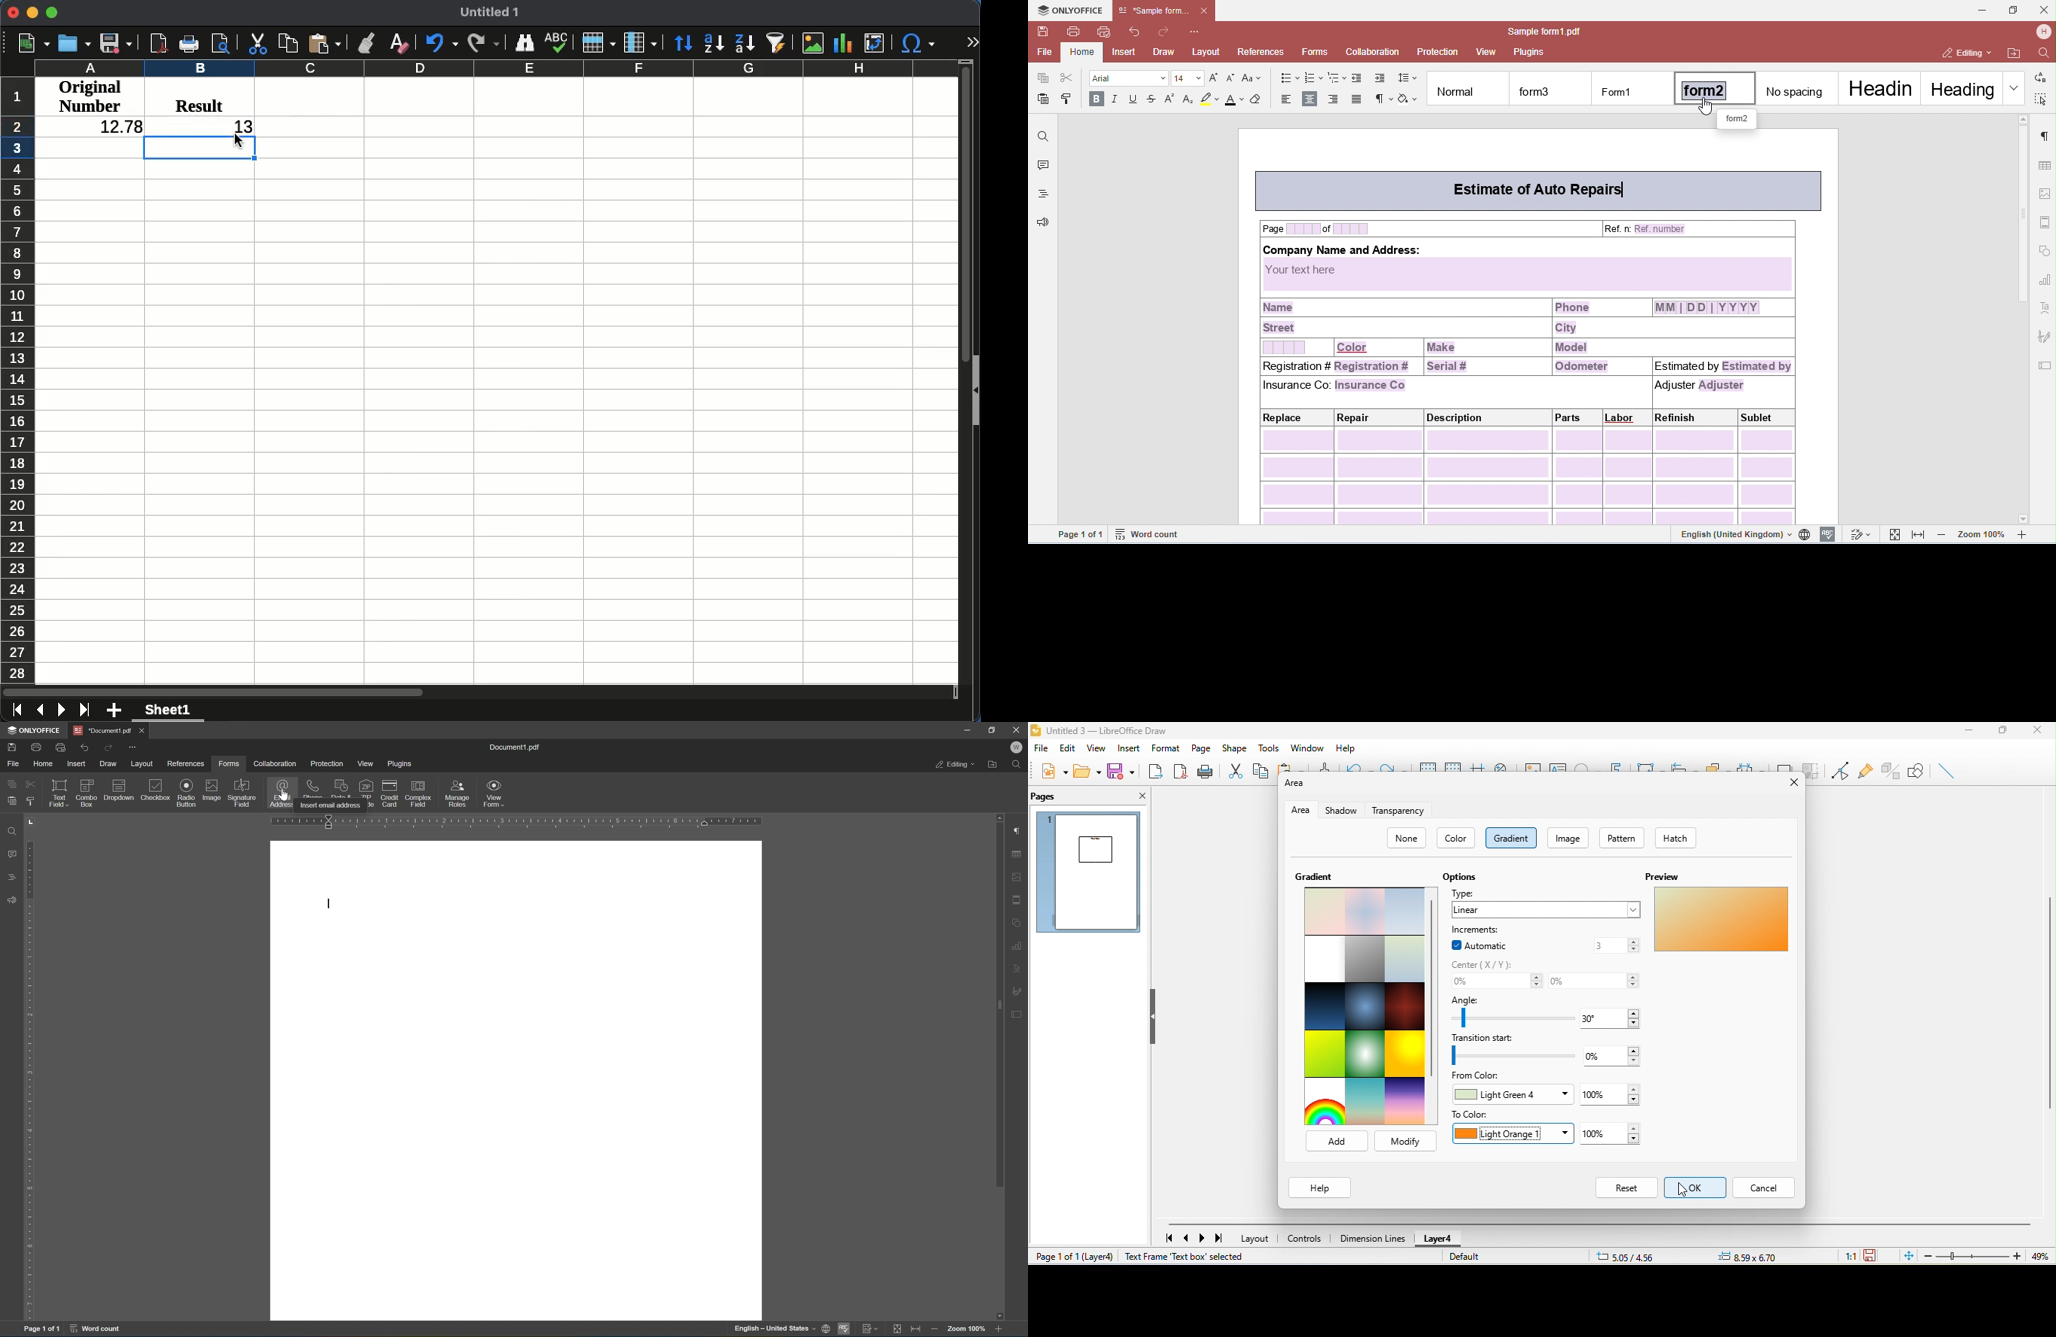 The image size is (2072, 1344). I want to click on set transition start, so click(1512, 1056).